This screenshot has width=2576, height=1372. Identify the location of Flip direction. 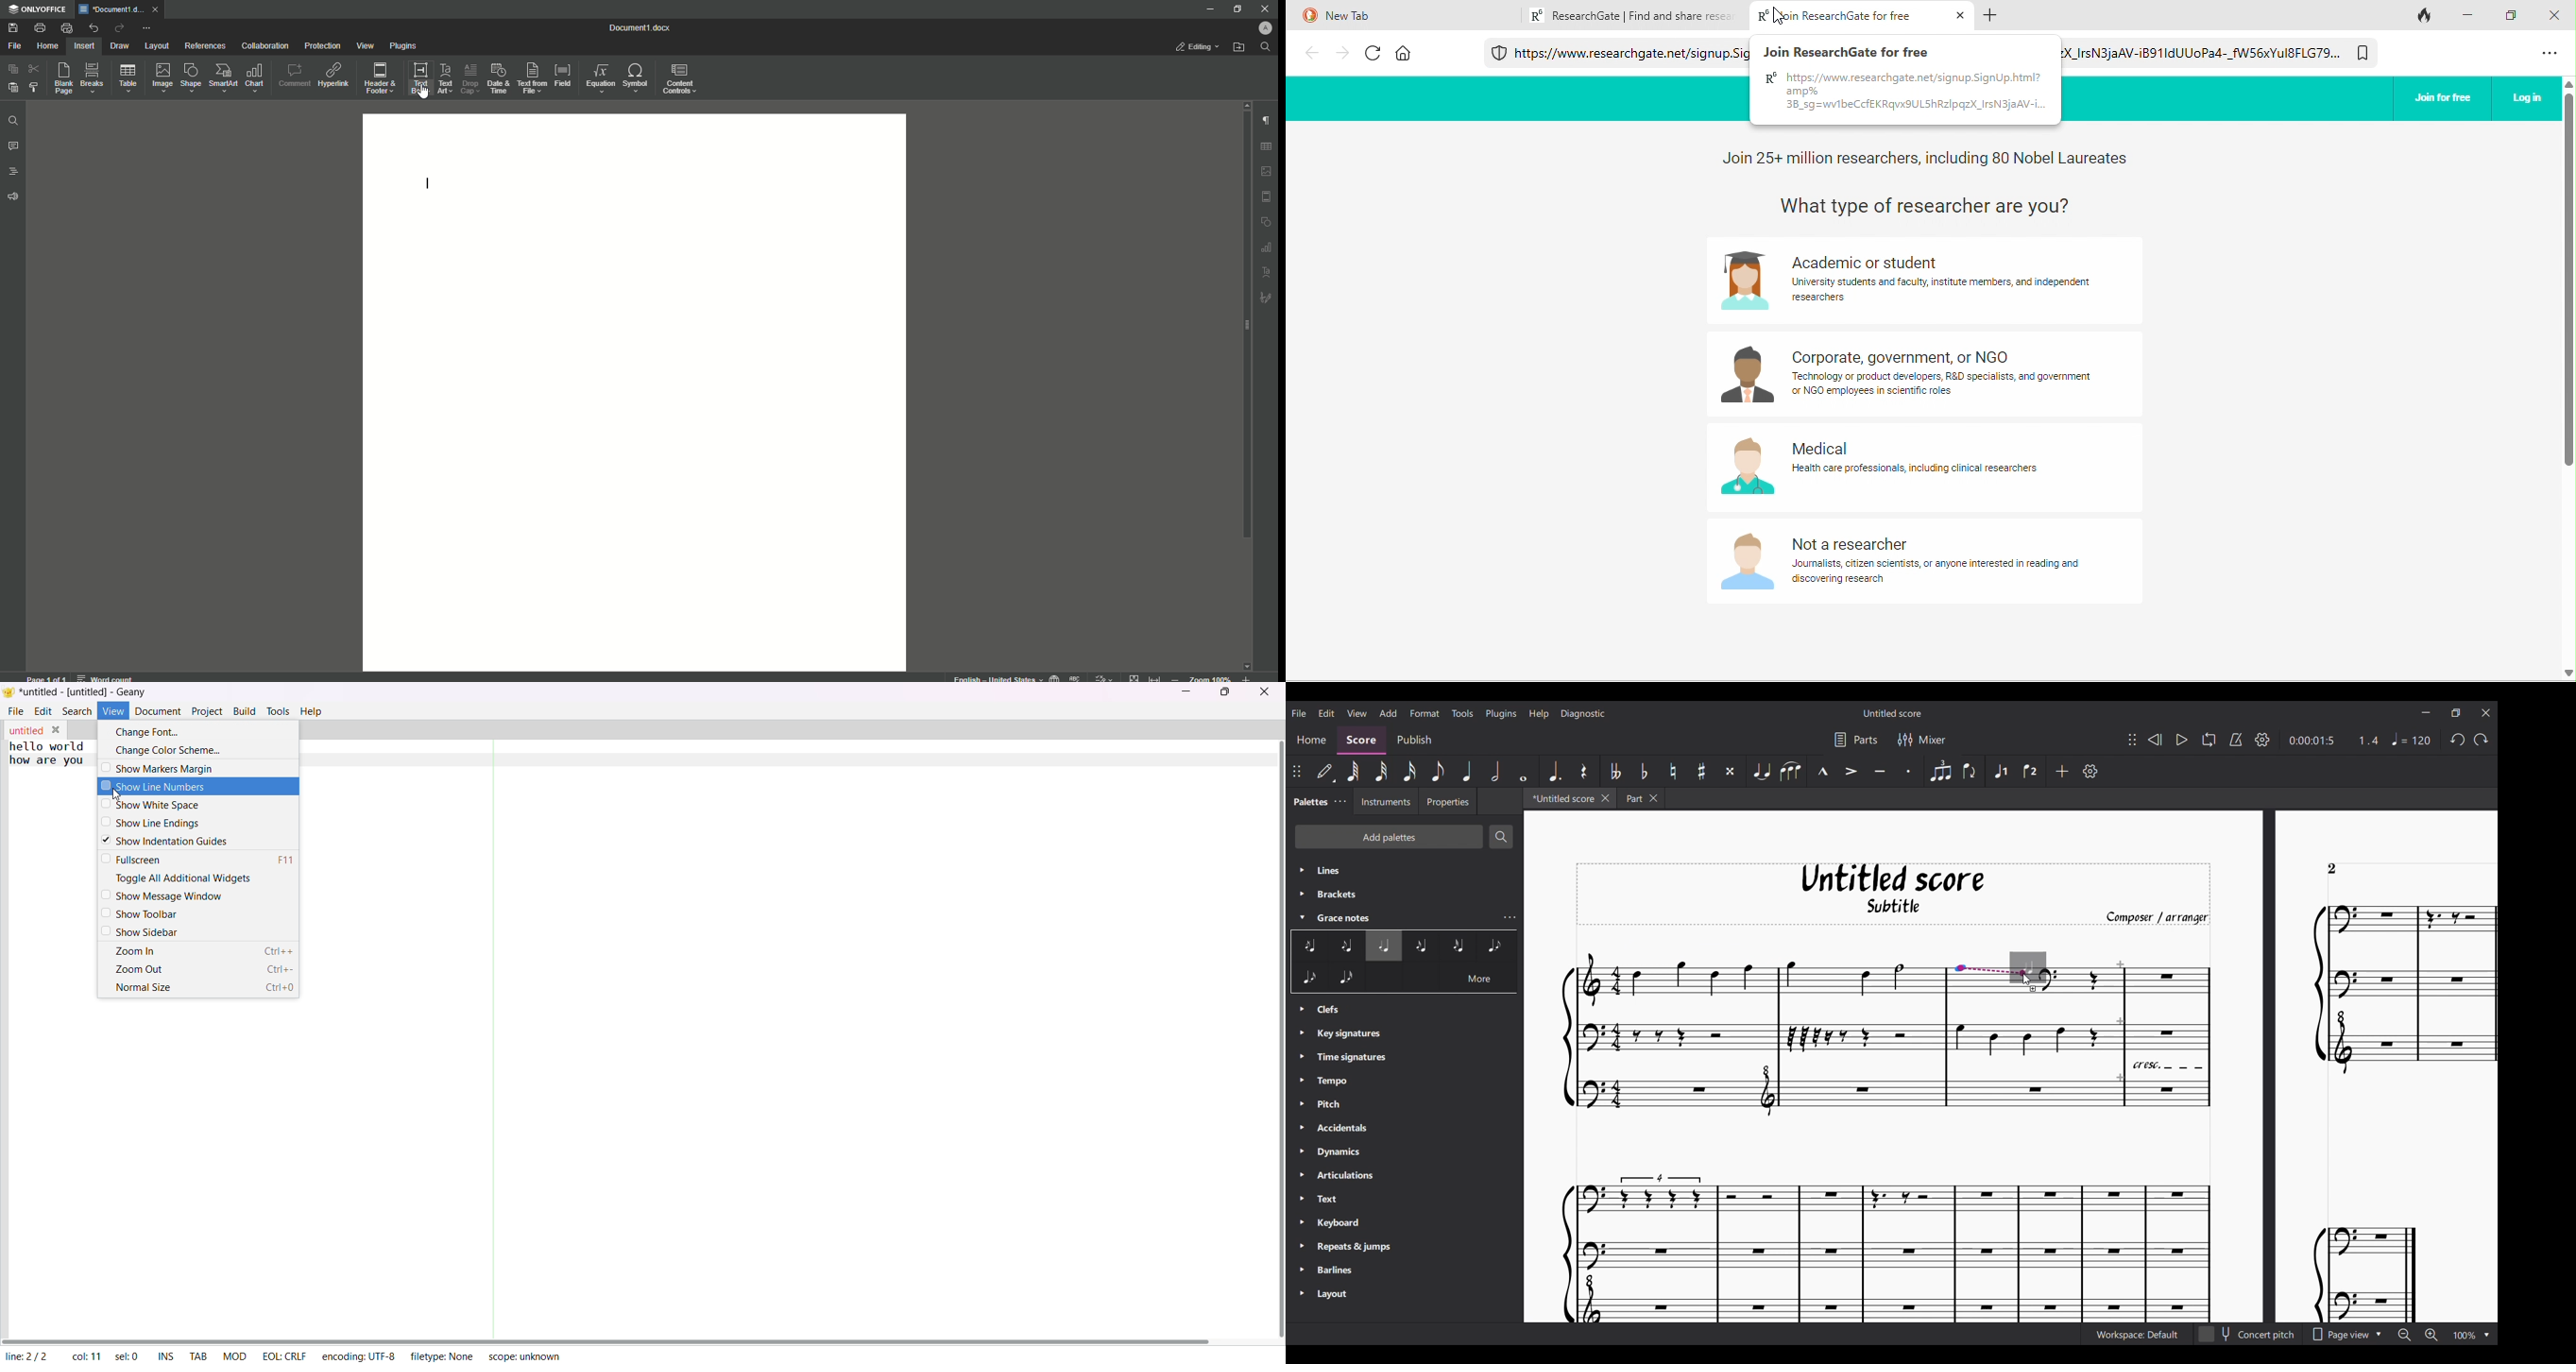
(1970, 771).